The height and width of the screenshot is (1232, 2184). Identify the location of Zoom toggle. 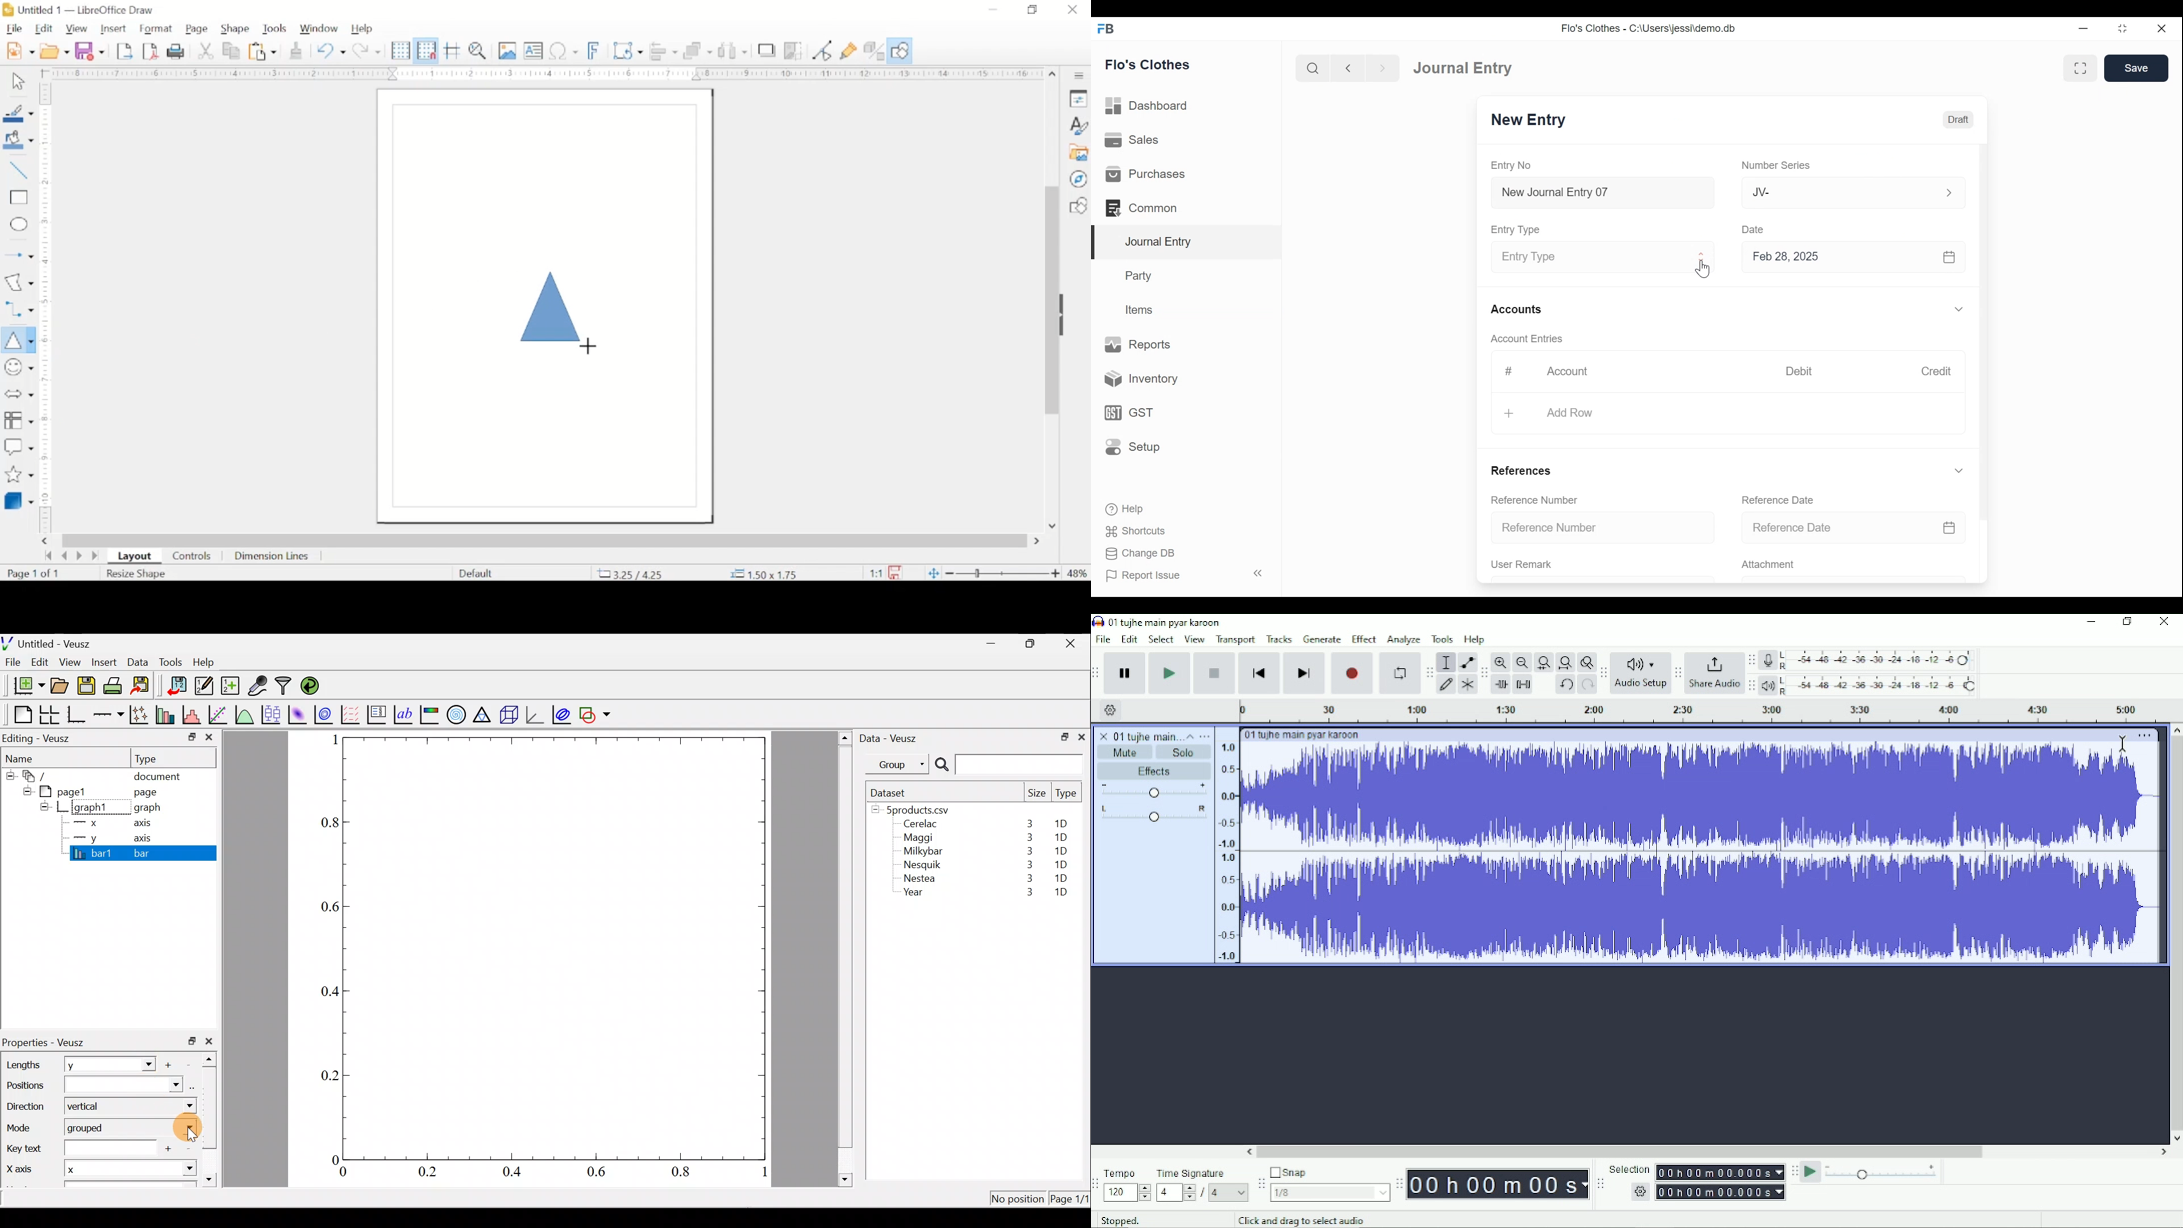
(1585, 662).